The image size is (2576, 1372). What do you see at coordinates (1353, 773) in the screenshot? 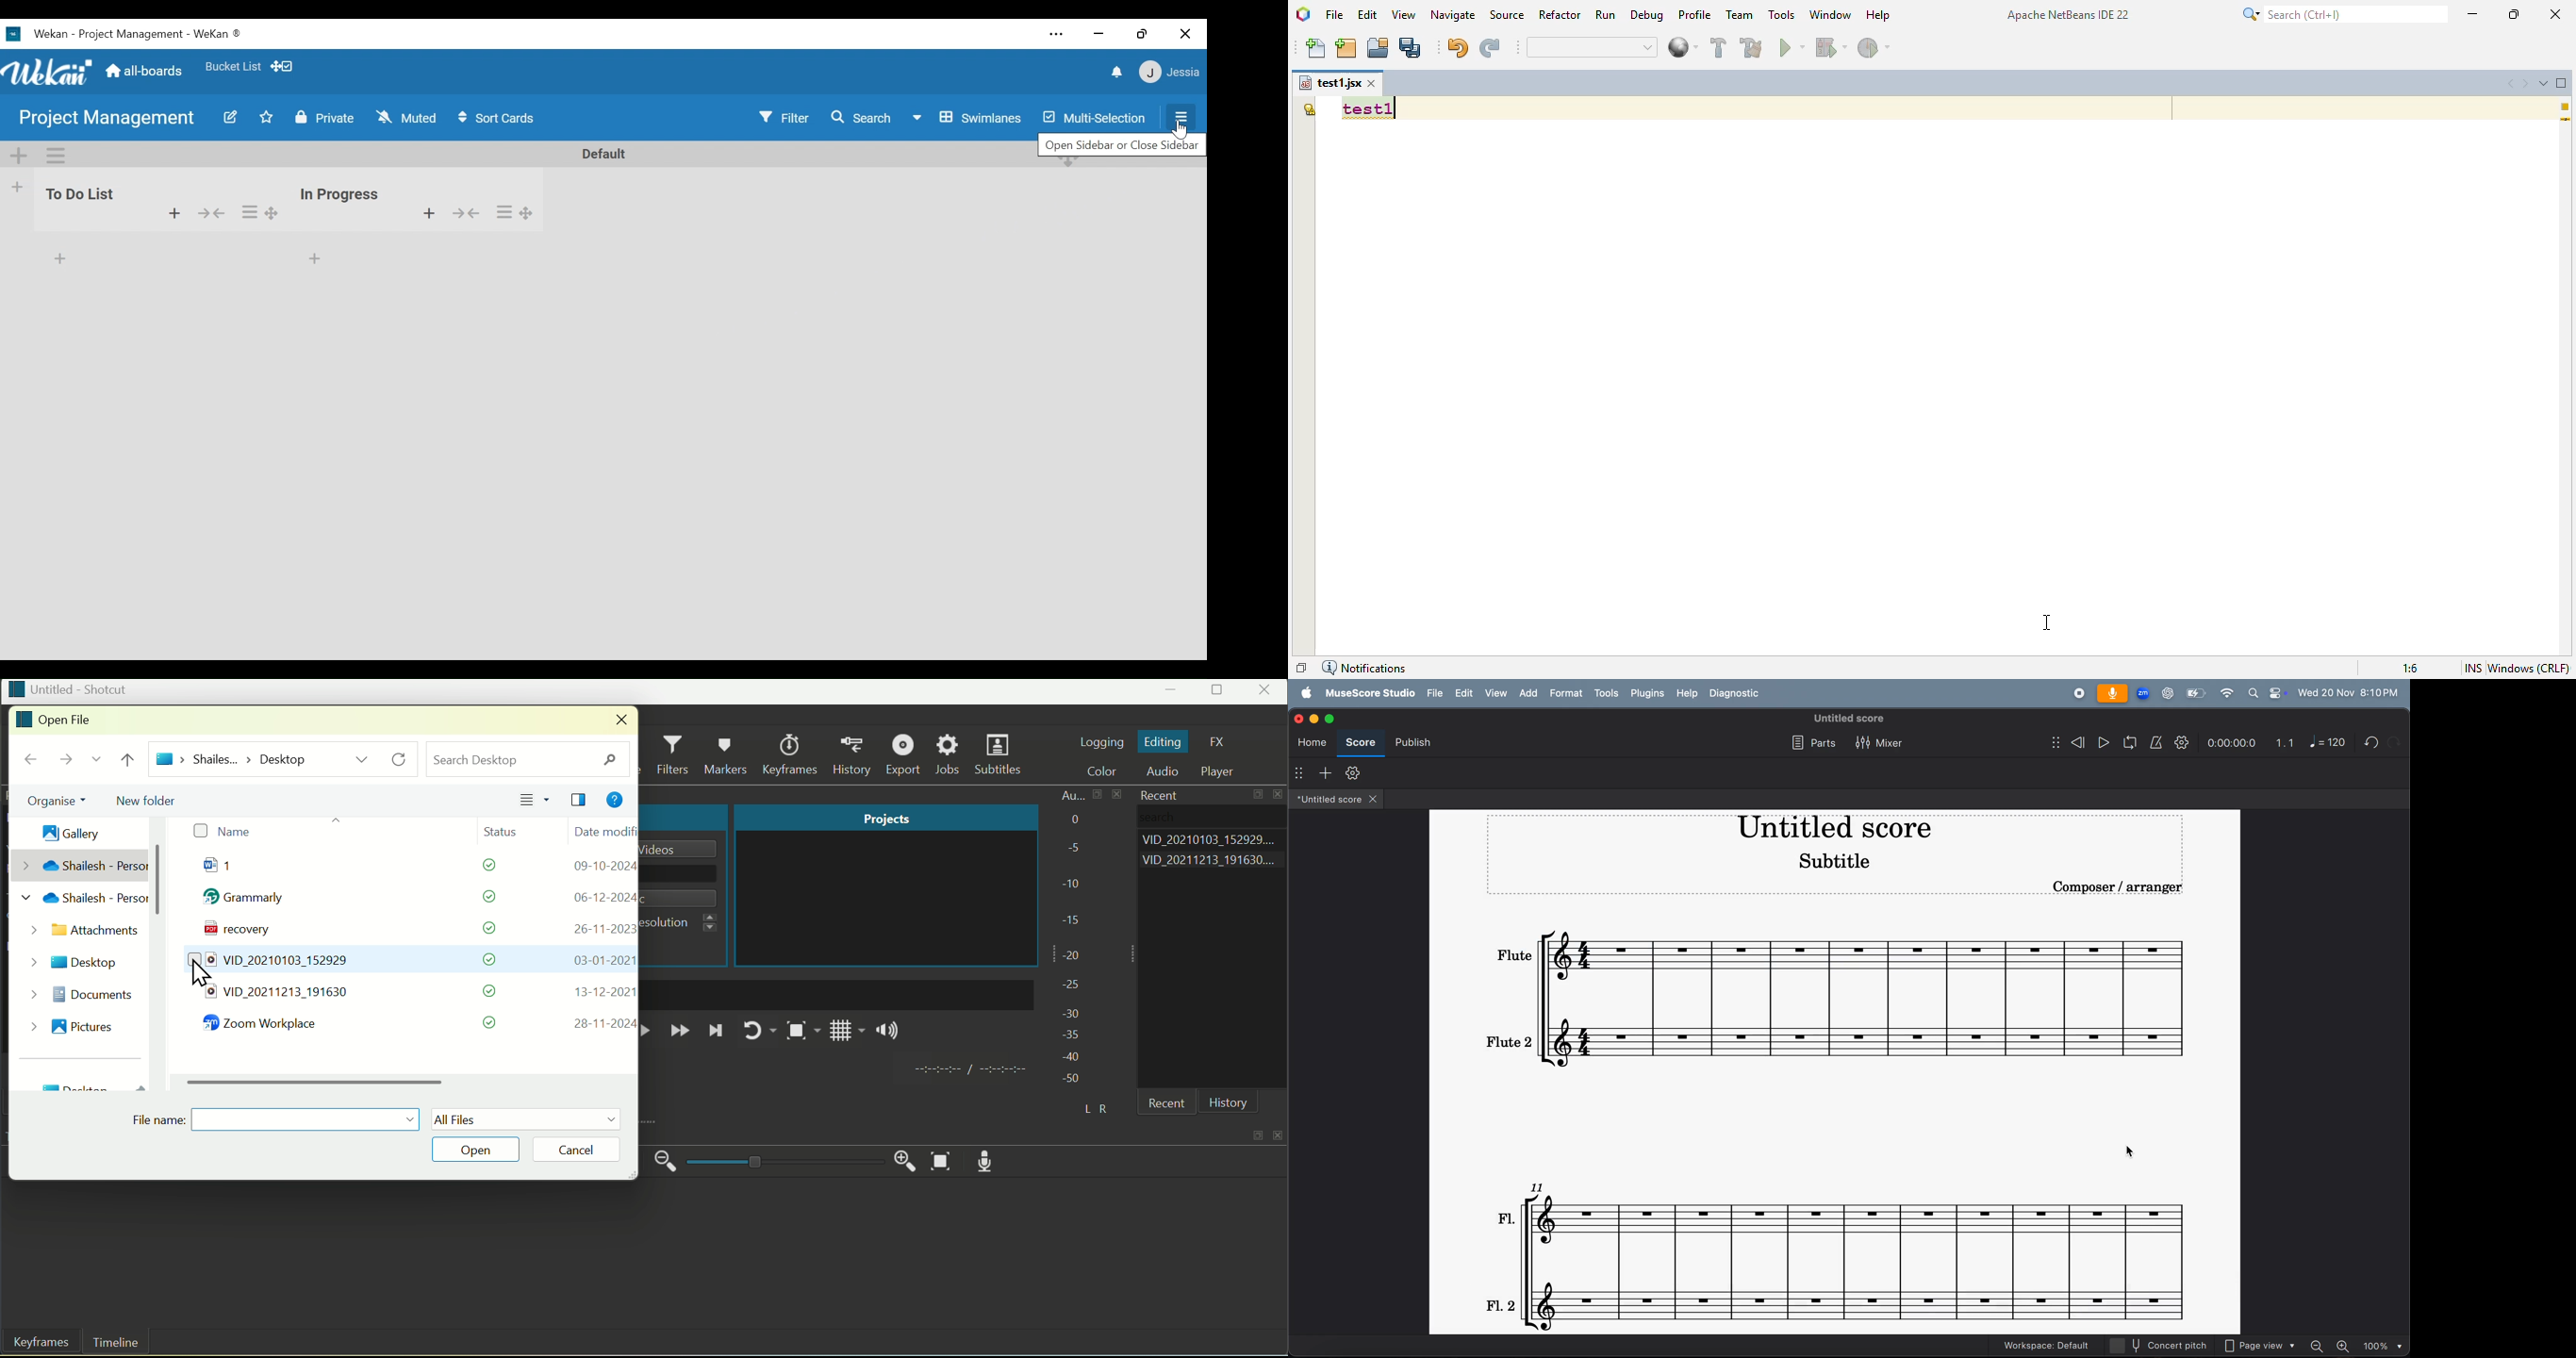
I see `toolbar setting` at bounding box center [1353, 773].